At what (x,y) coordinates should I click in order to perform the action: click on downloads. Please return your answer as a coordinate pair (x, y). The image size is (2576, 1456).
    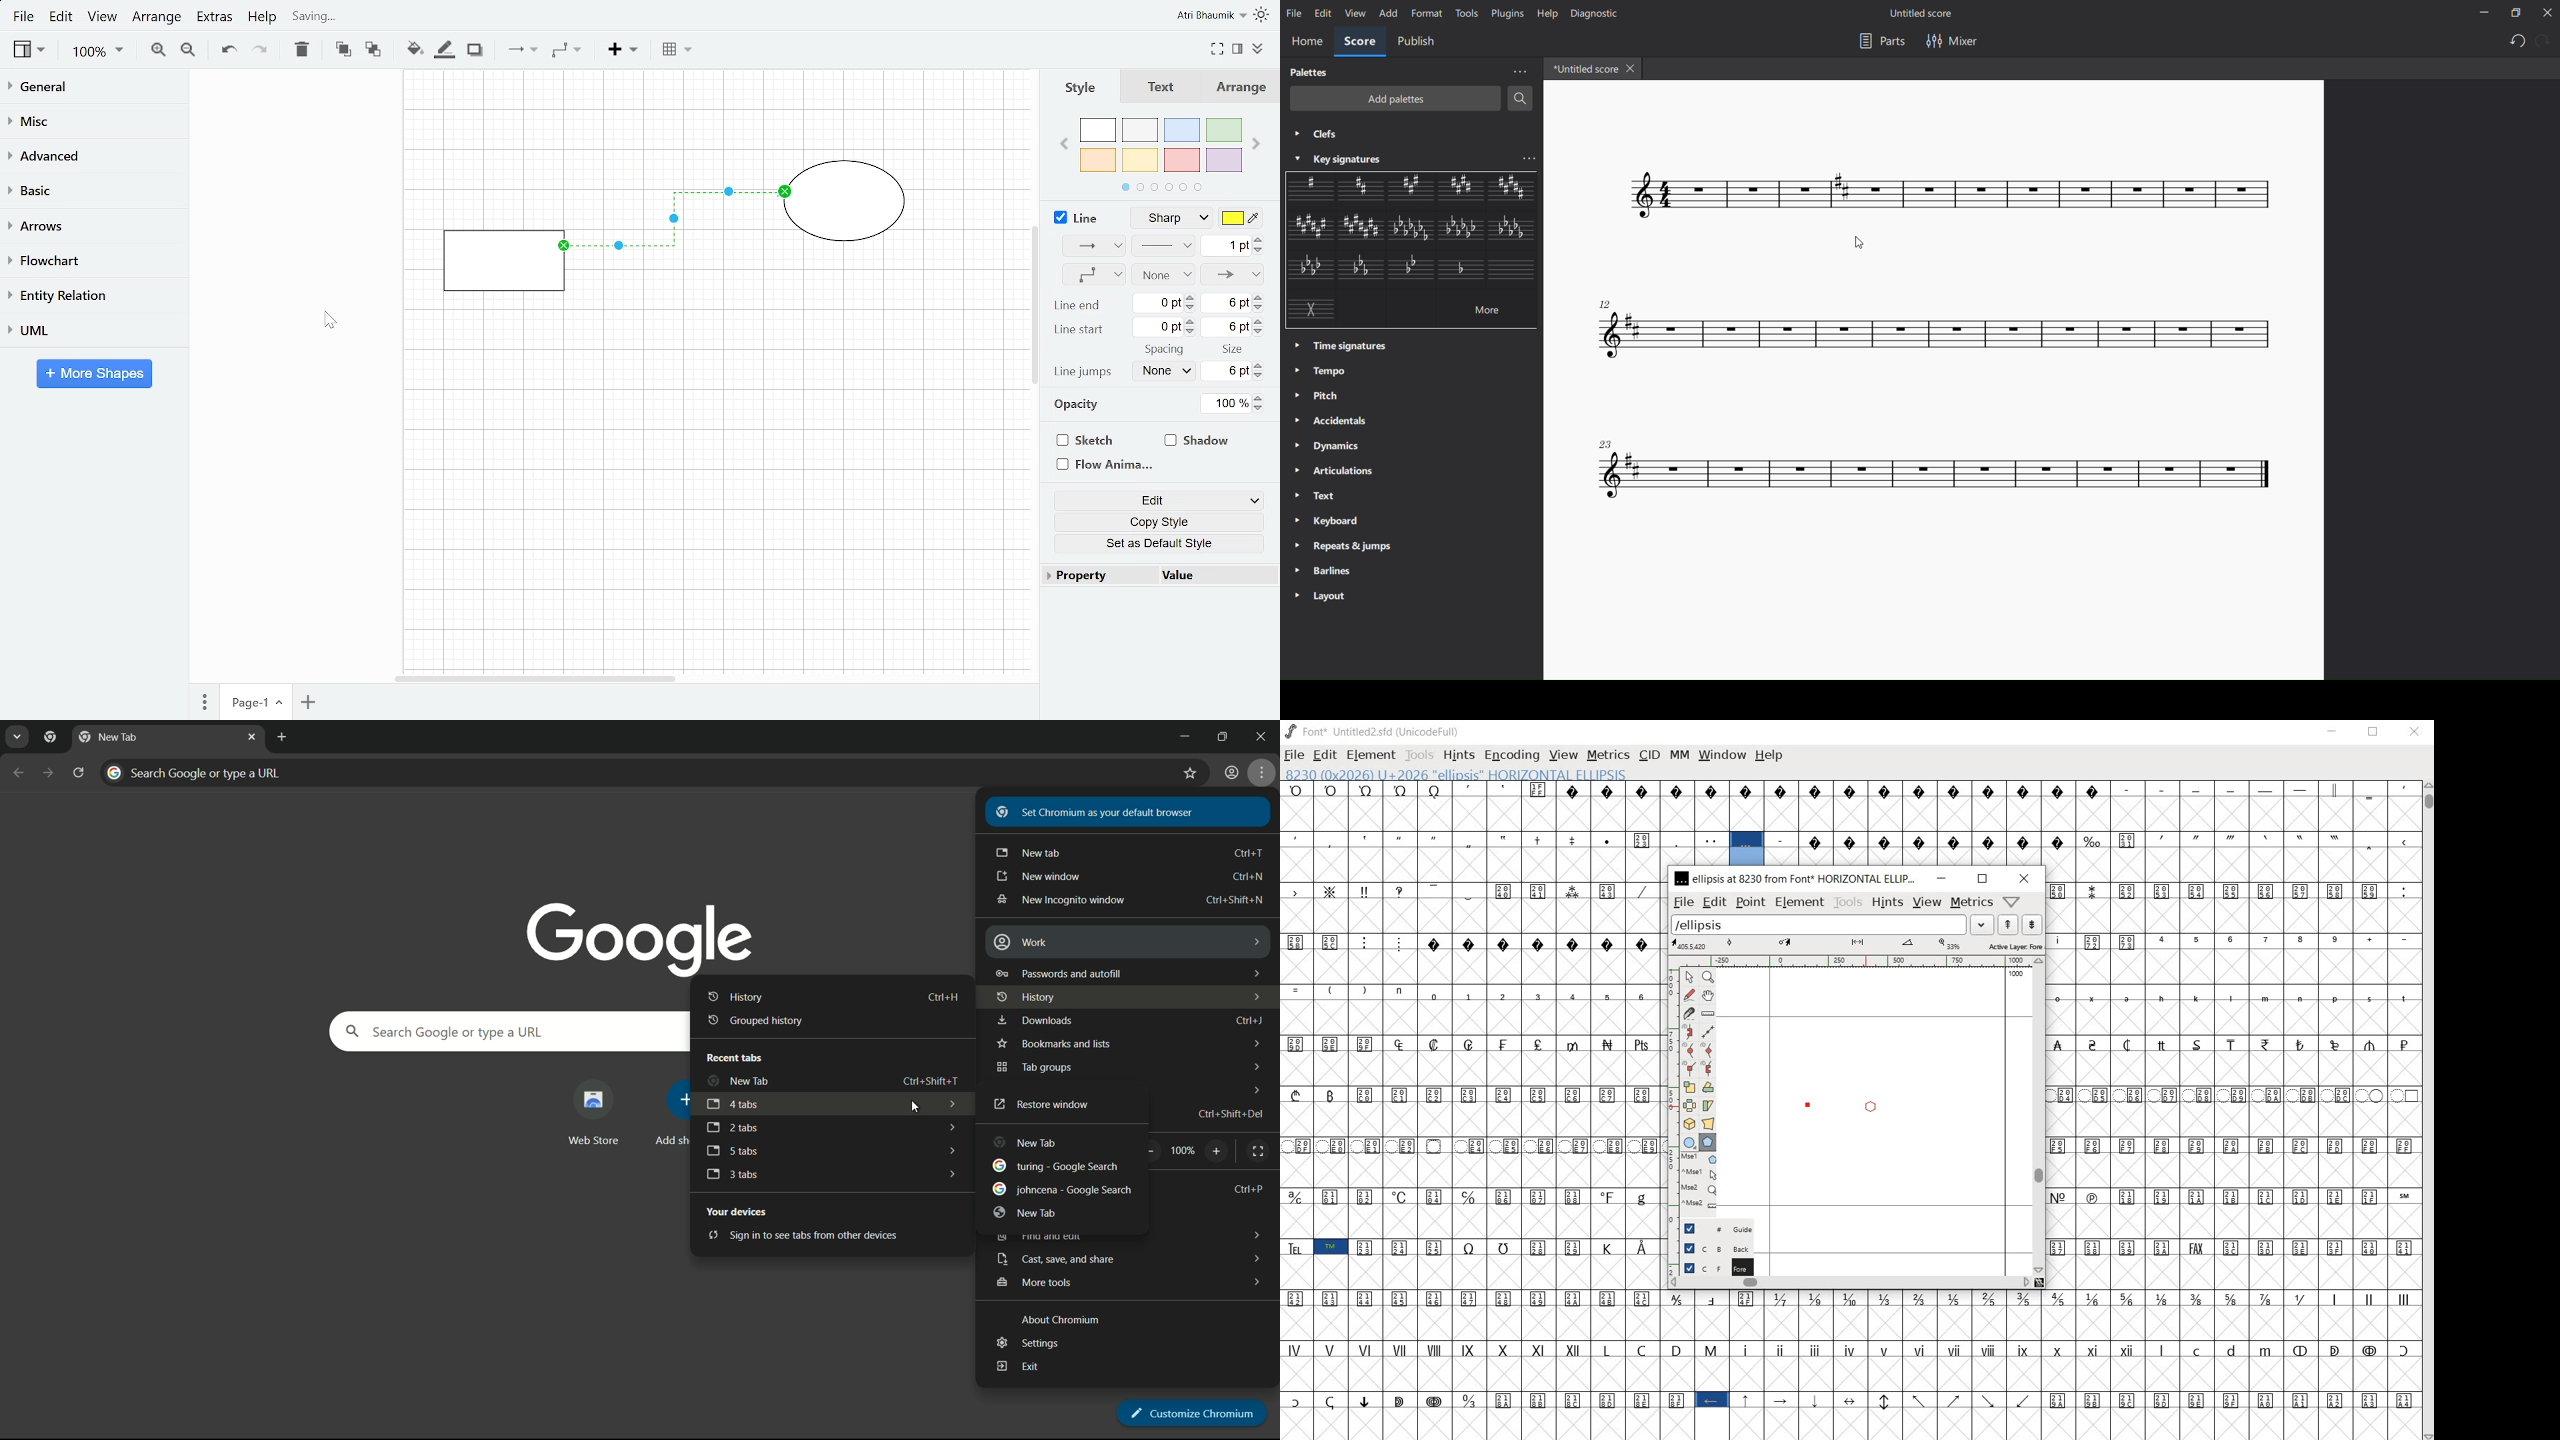
    Looking at the image, I should click on (1034, 1021).